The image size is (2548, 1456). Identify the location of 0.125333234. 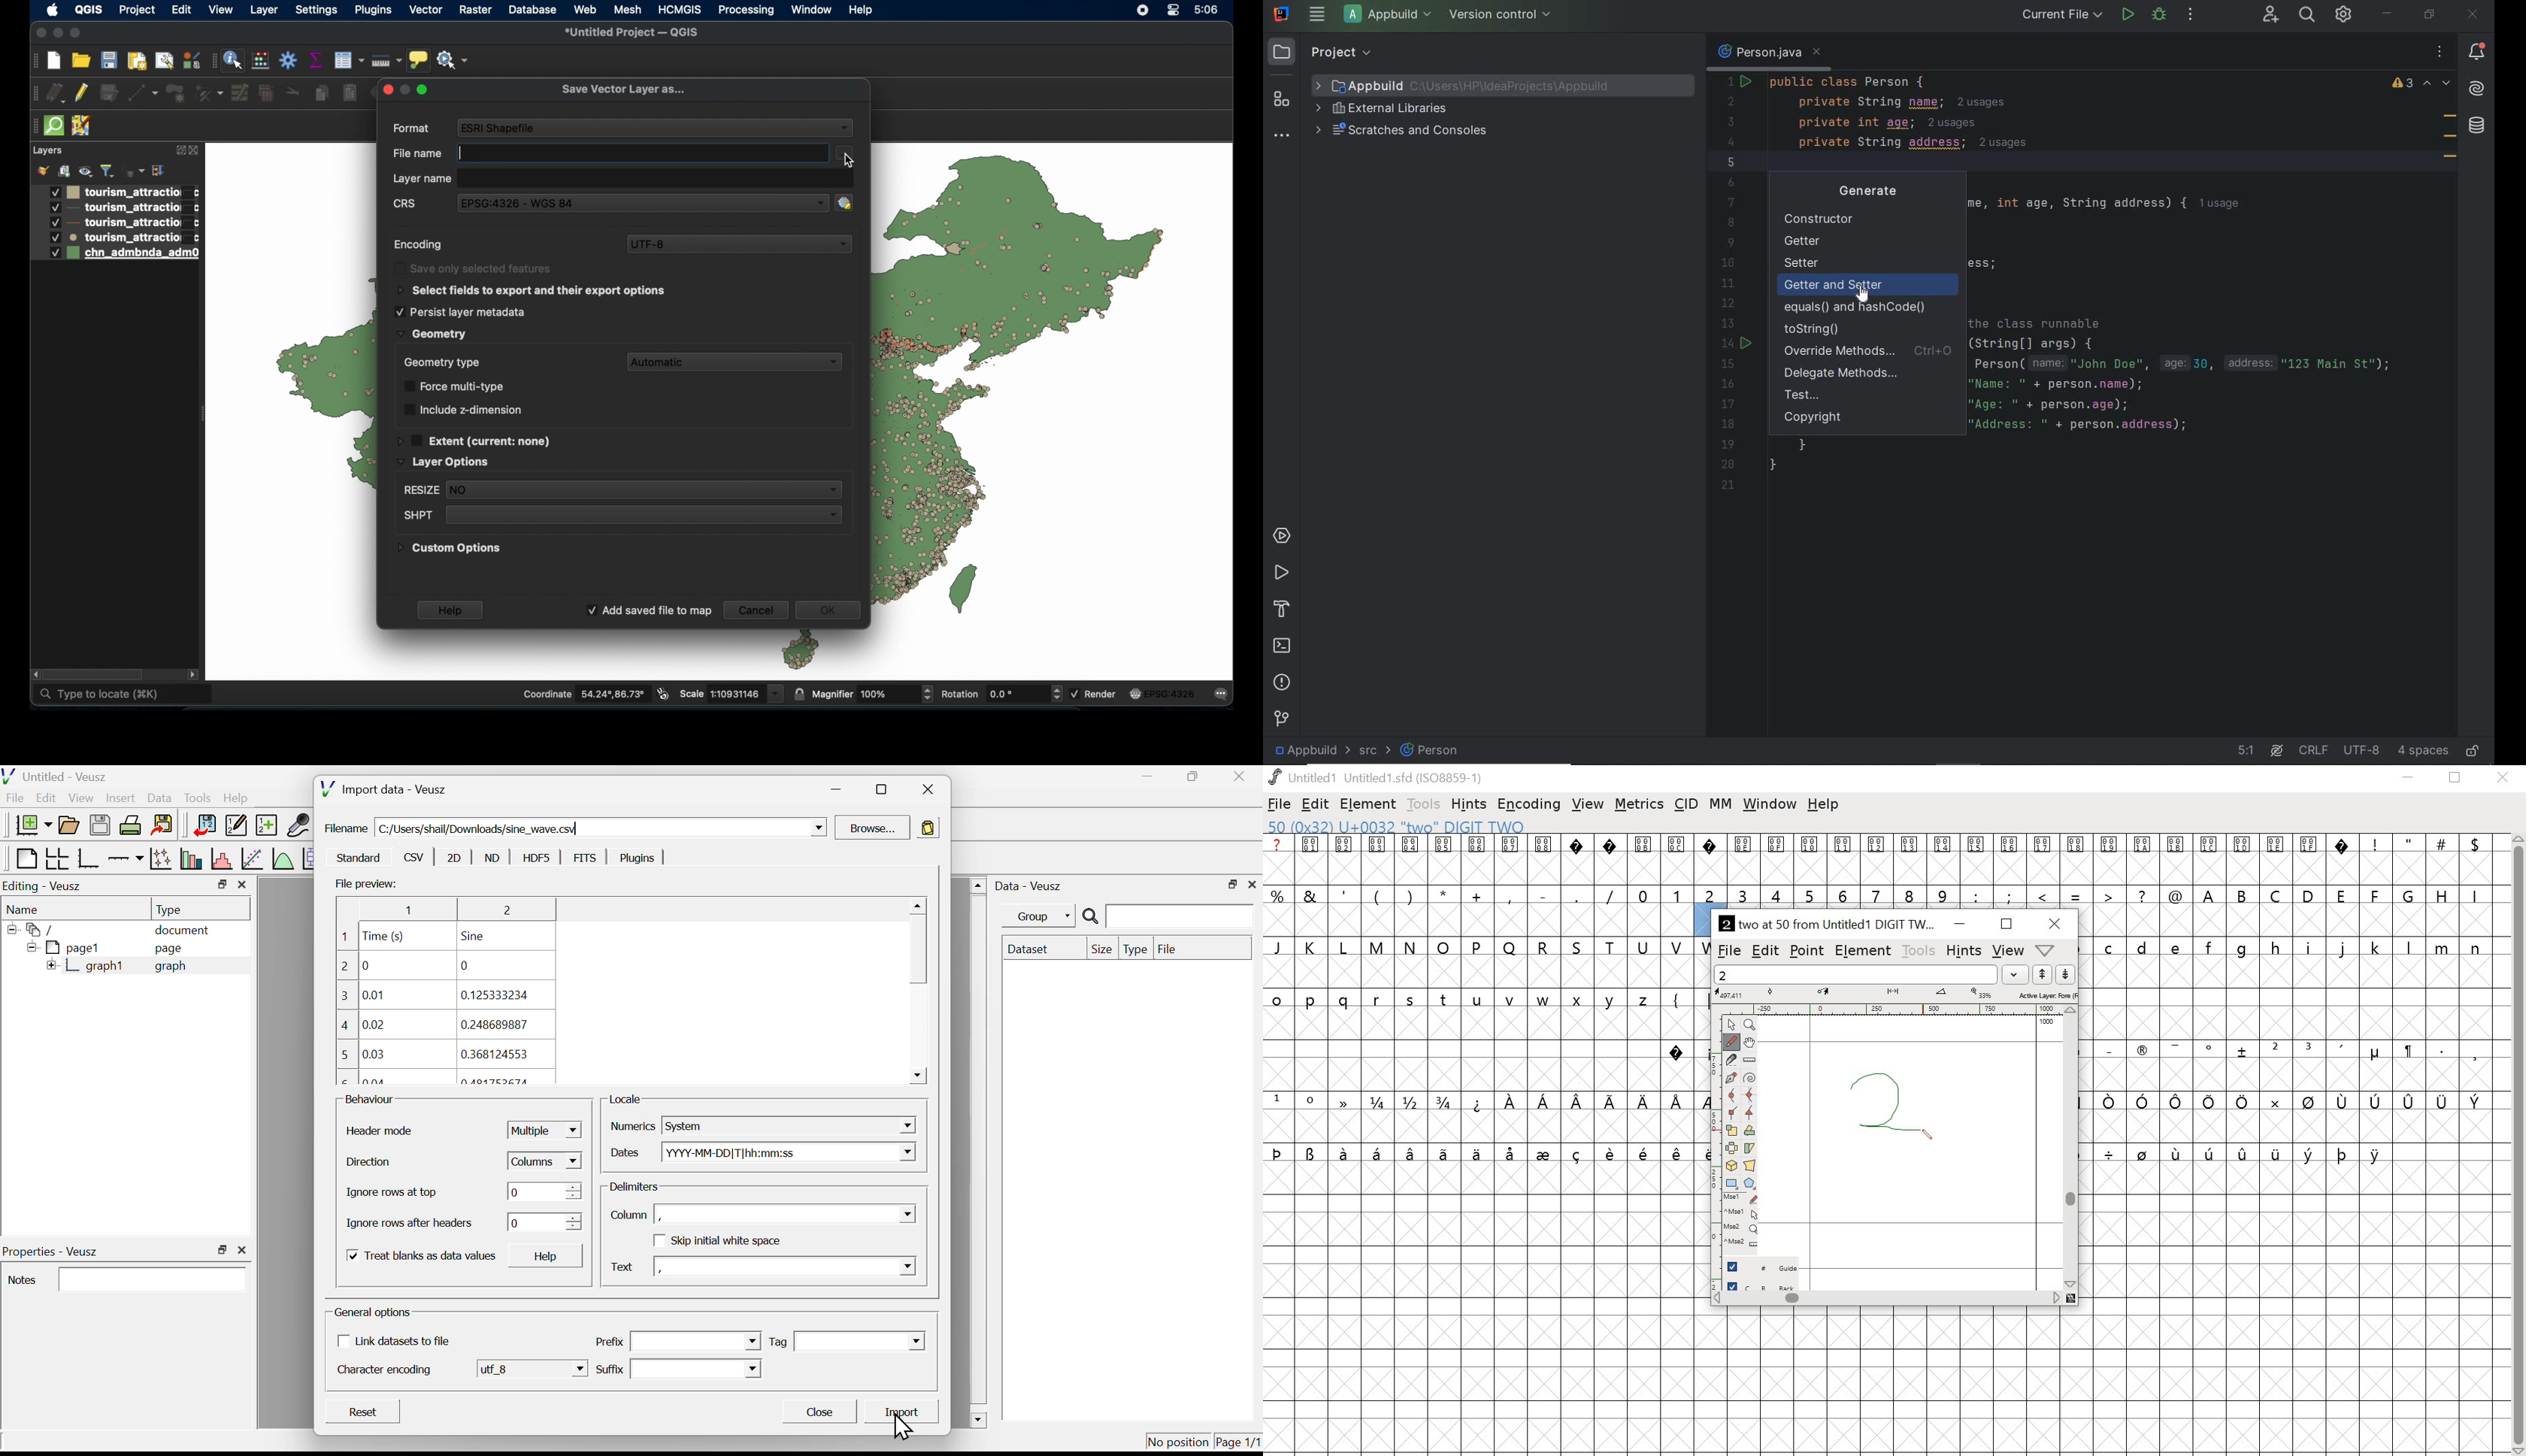
(494, 995).